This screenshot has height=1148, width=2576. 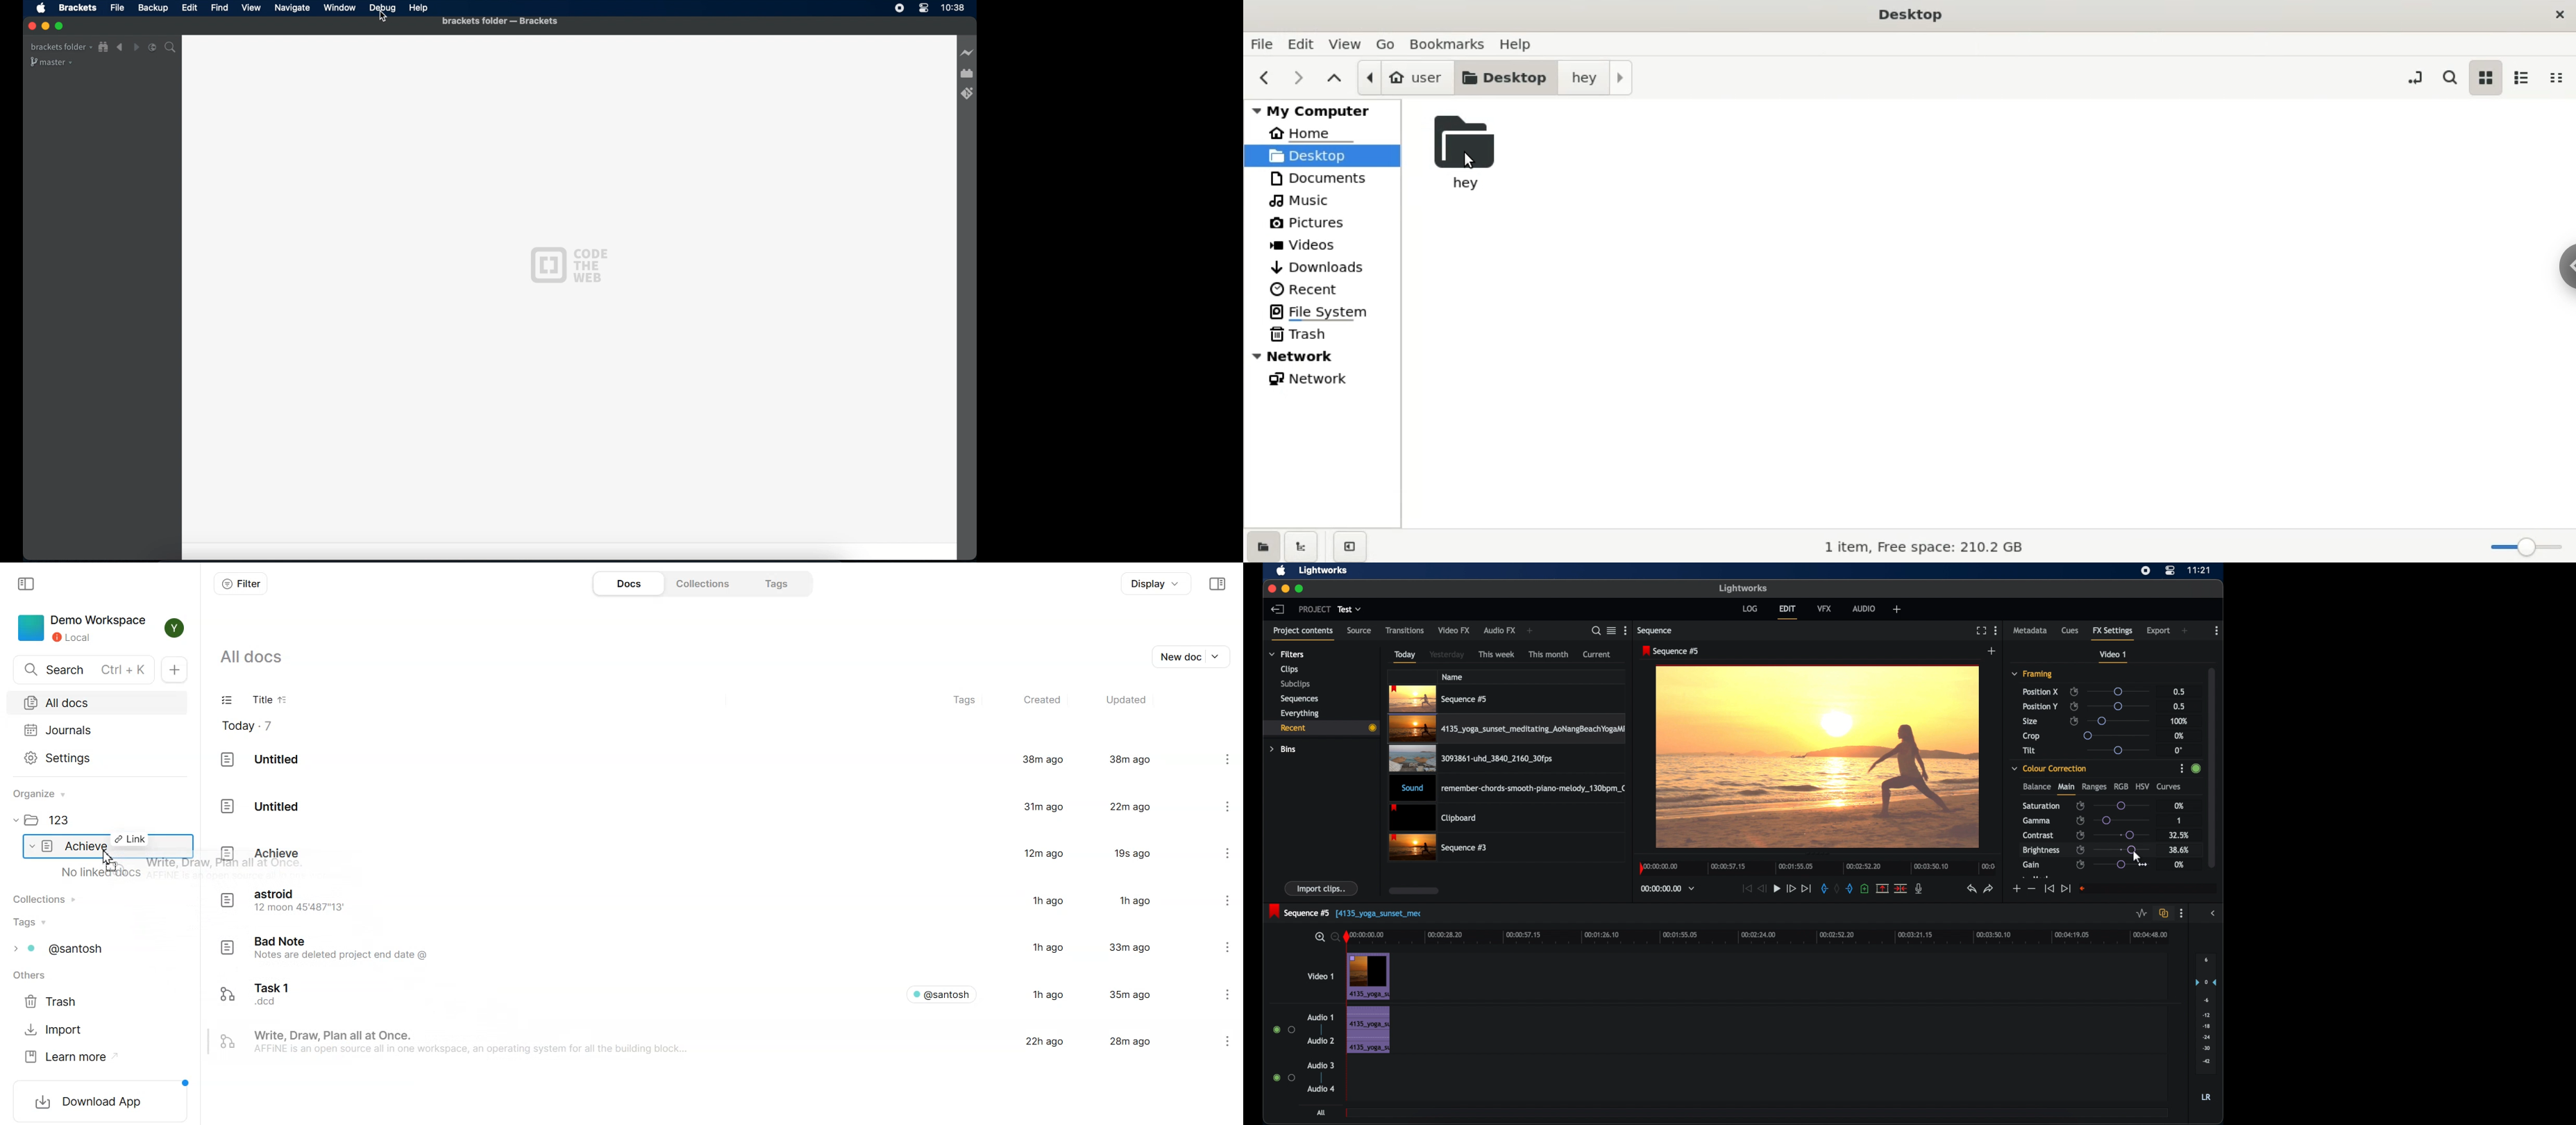 What do you see at coordinates (1901, 888) in the screenshot?
I see `split` at bounding box center [1901, 888].